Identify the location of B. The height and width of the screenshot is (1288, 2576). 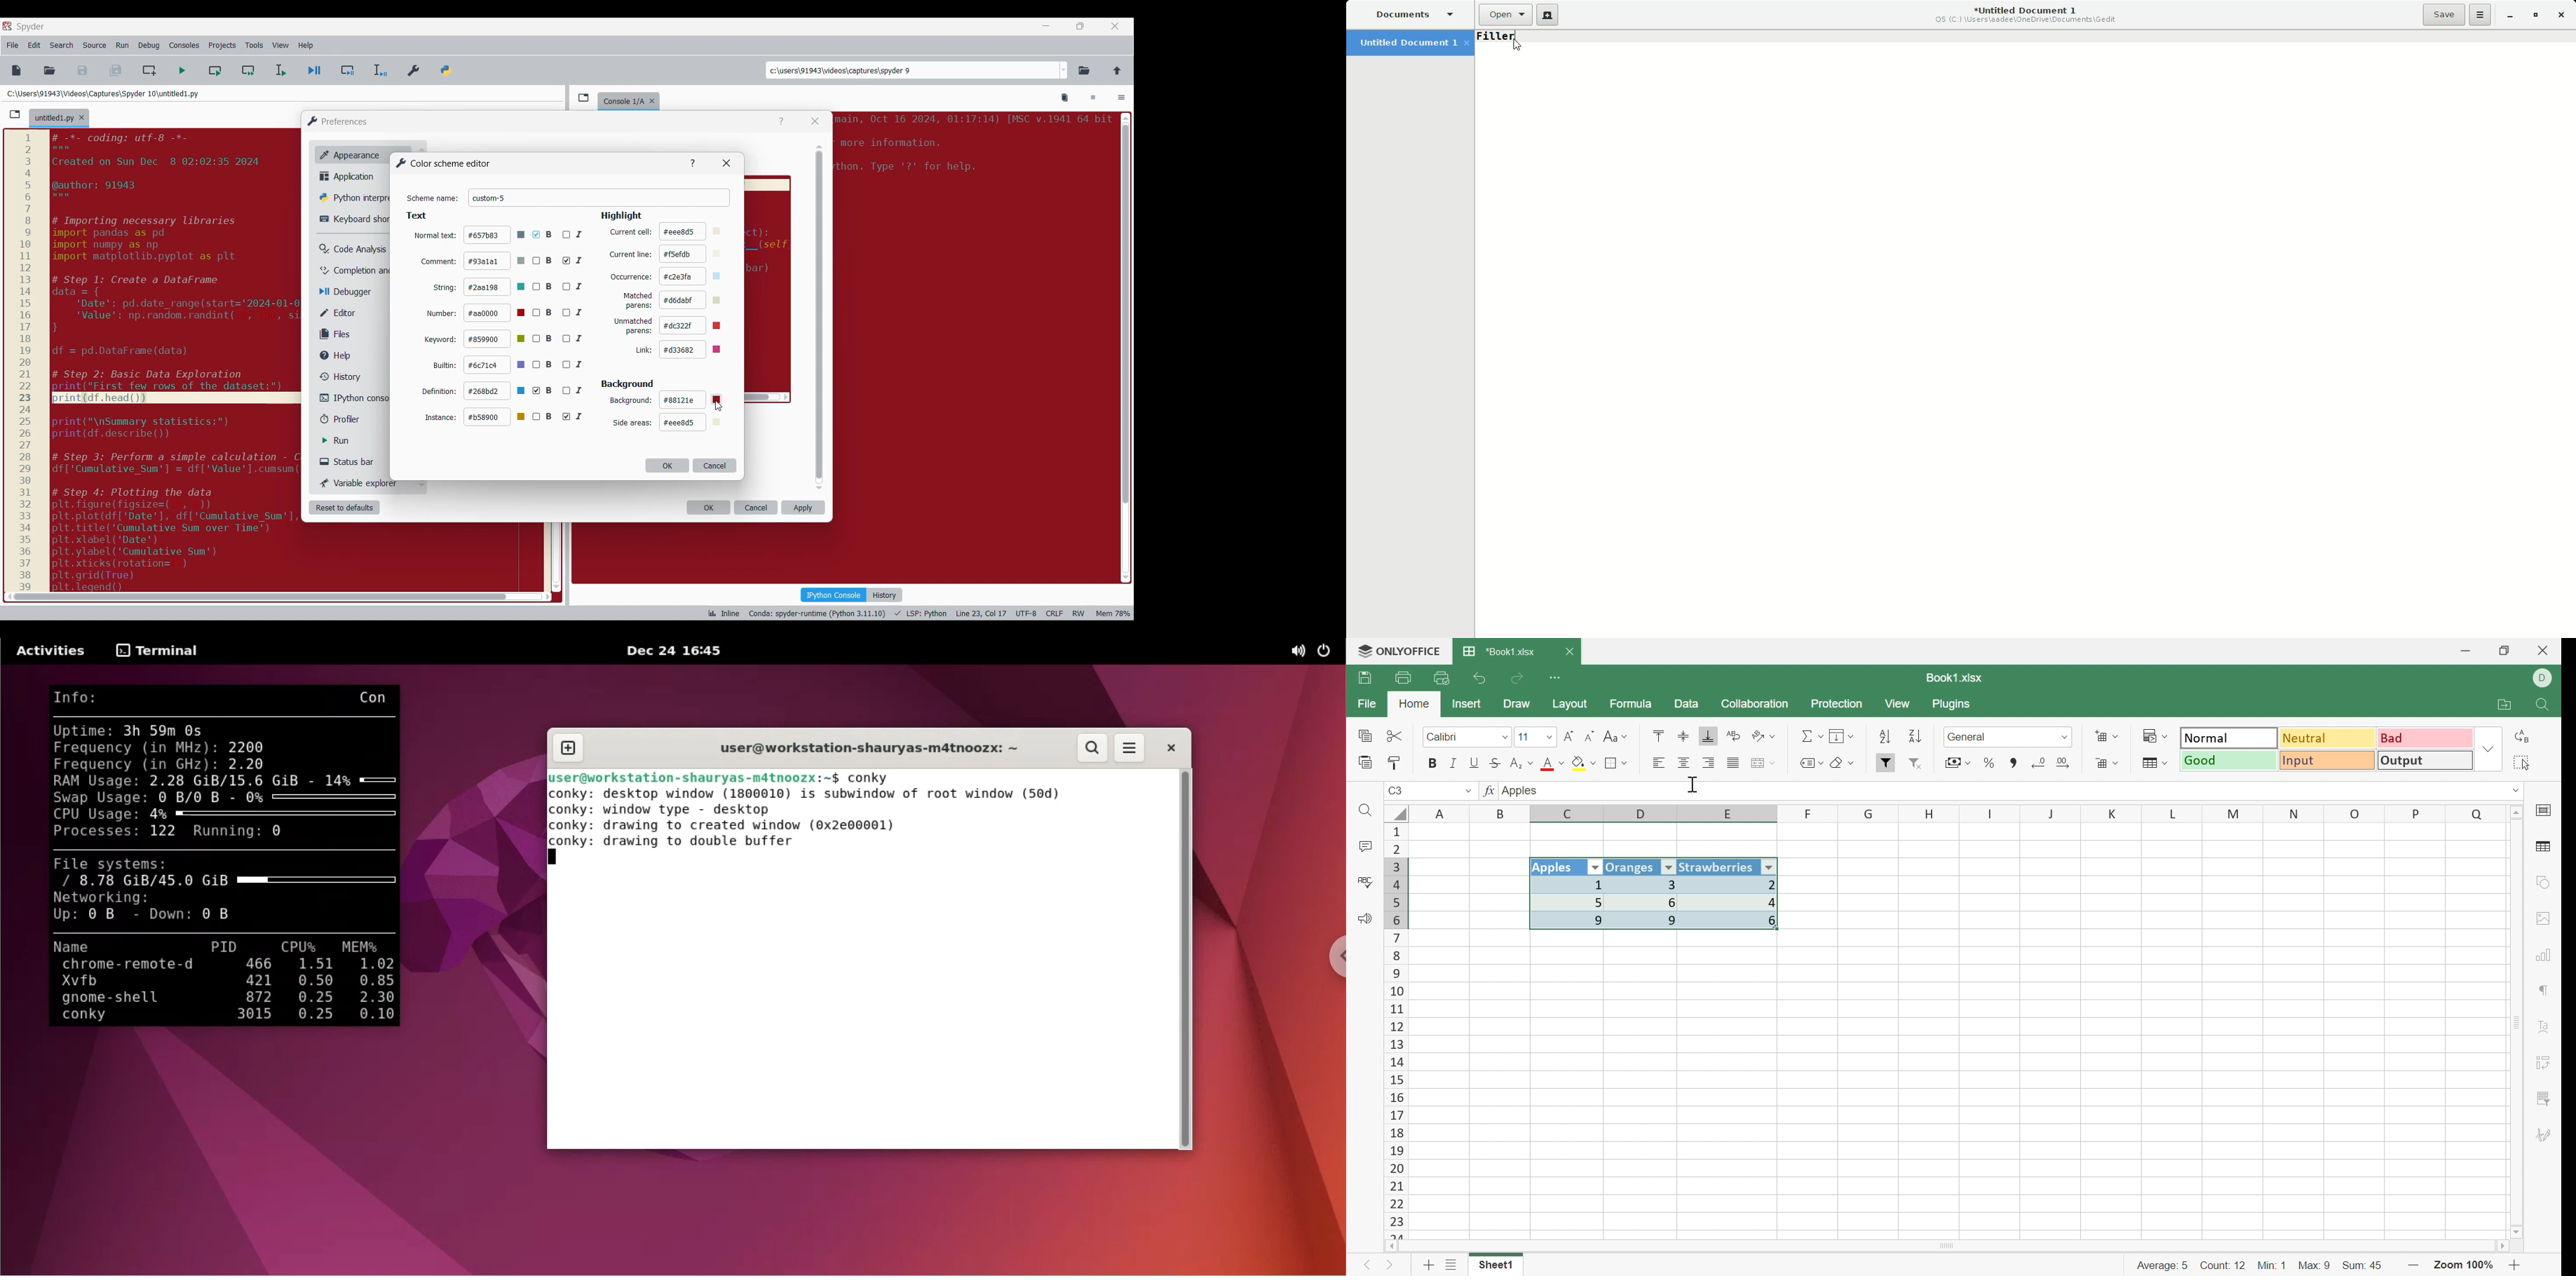
(544, 313).